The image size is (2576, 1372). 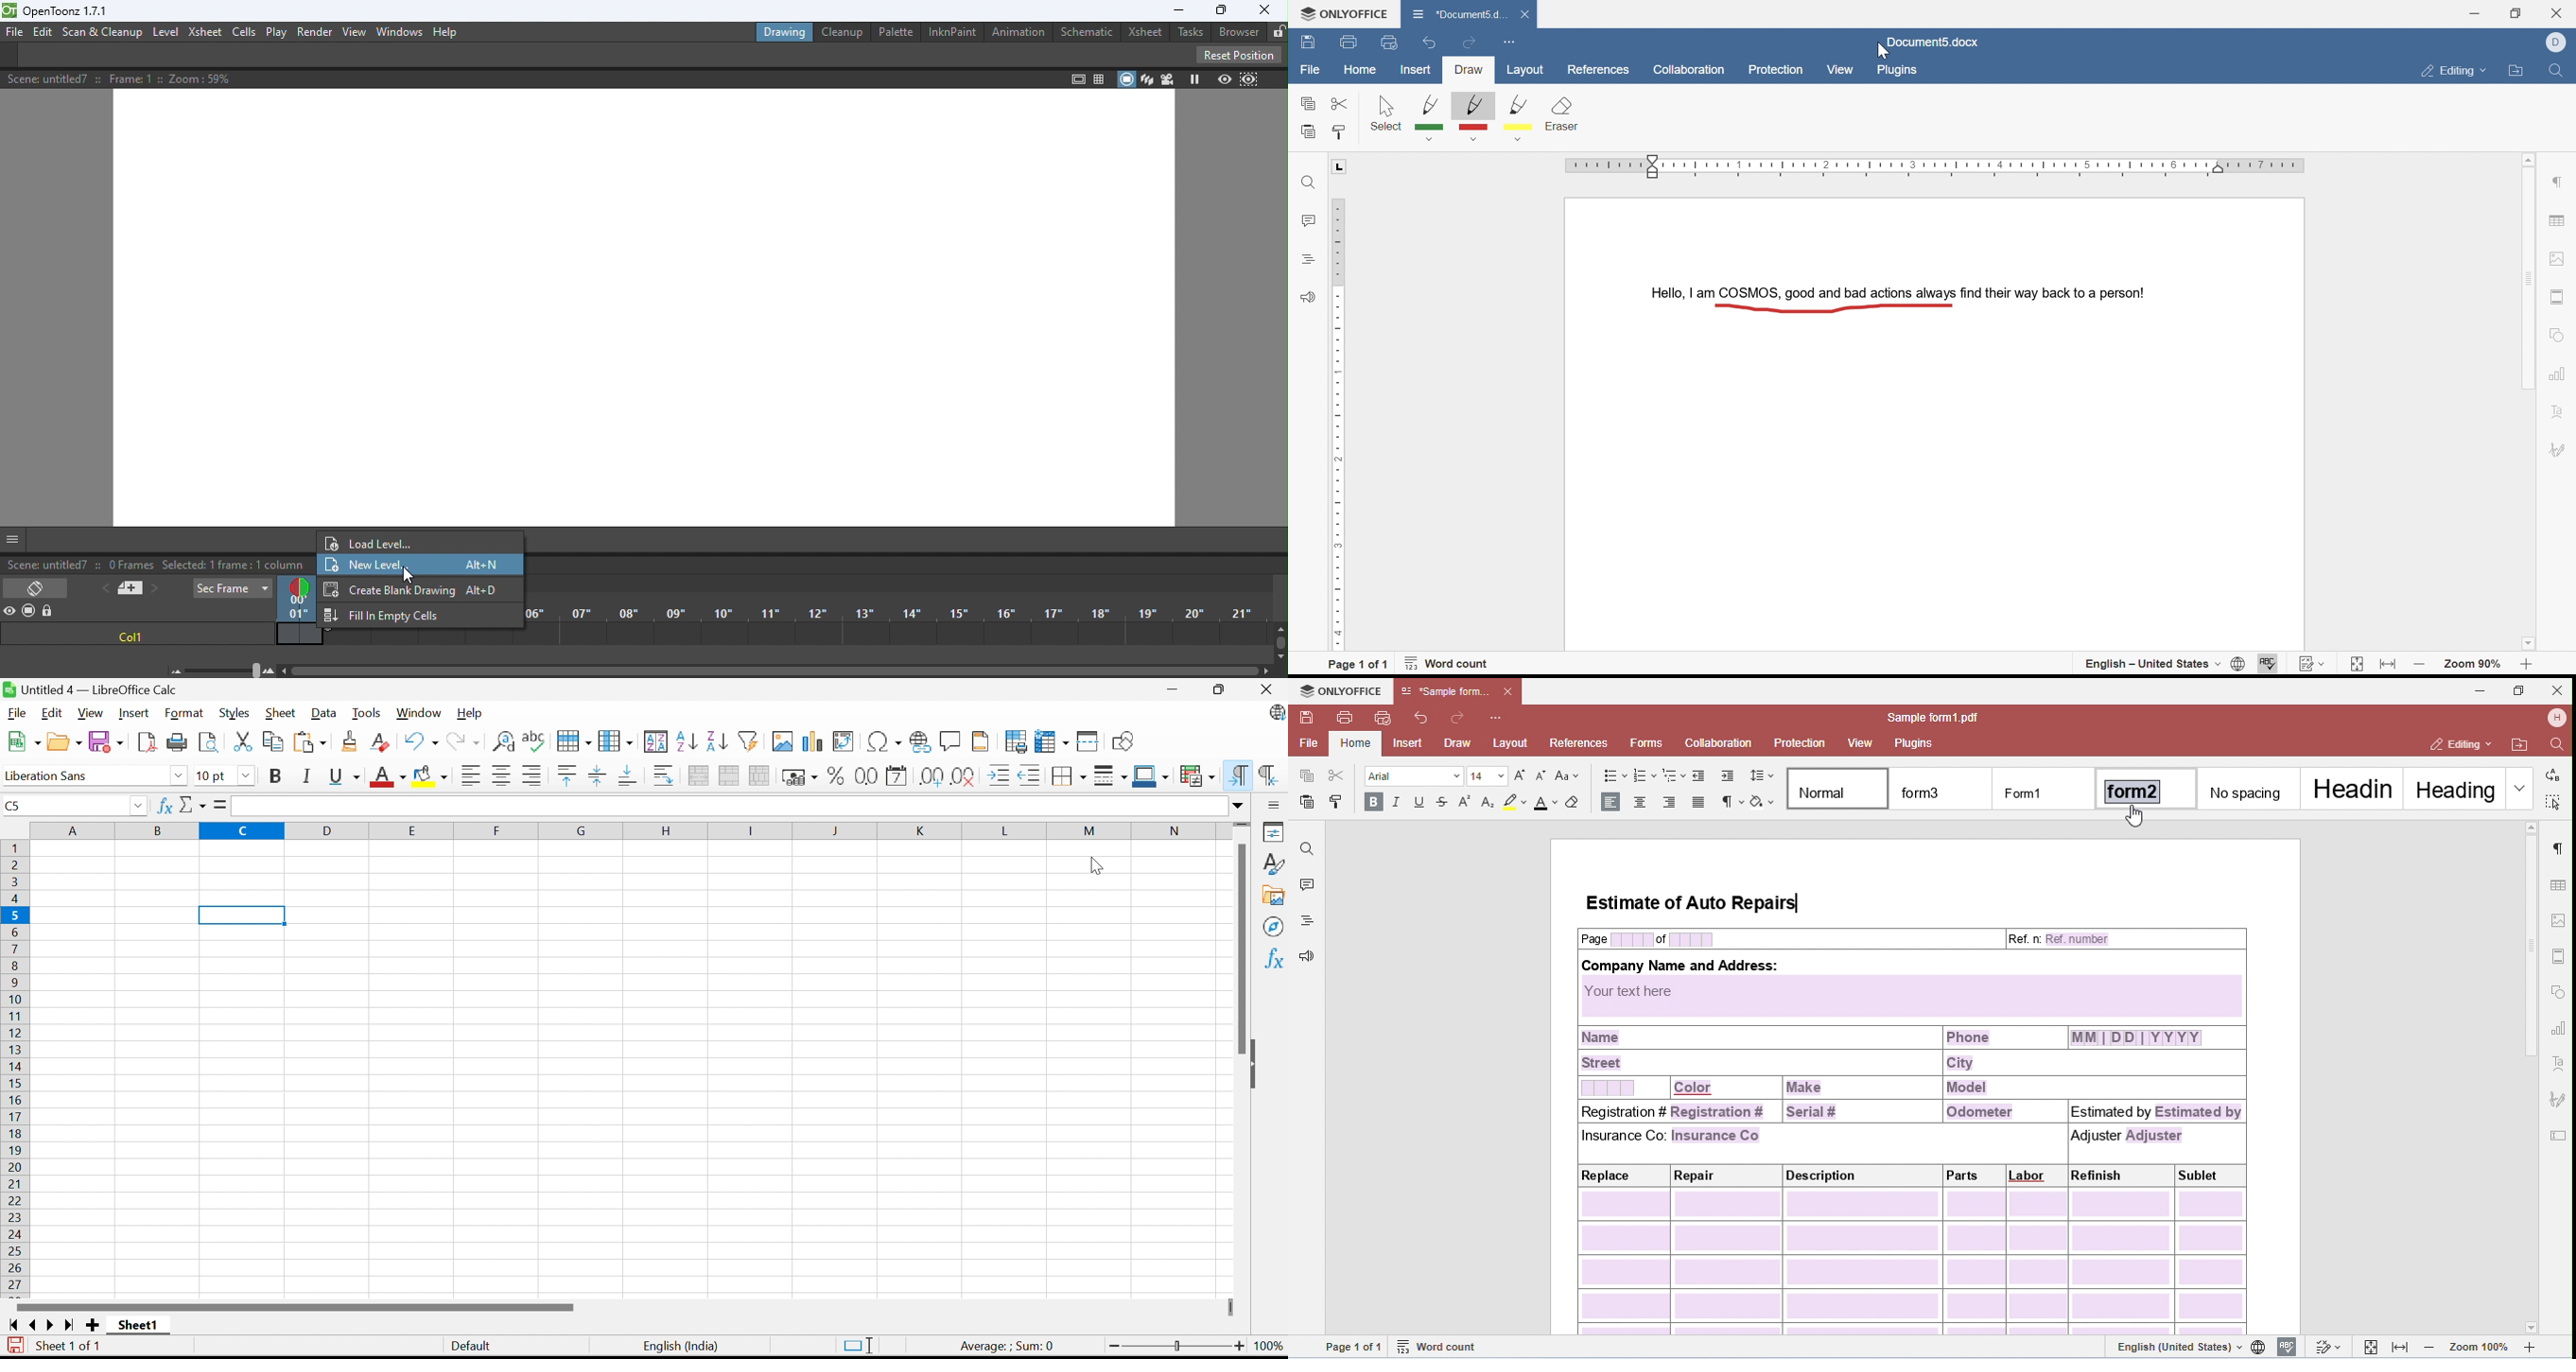 What do you see at coordinates (717, 740) in the screenshot?
I see `Sort descending` at bounding box center [717, 740].